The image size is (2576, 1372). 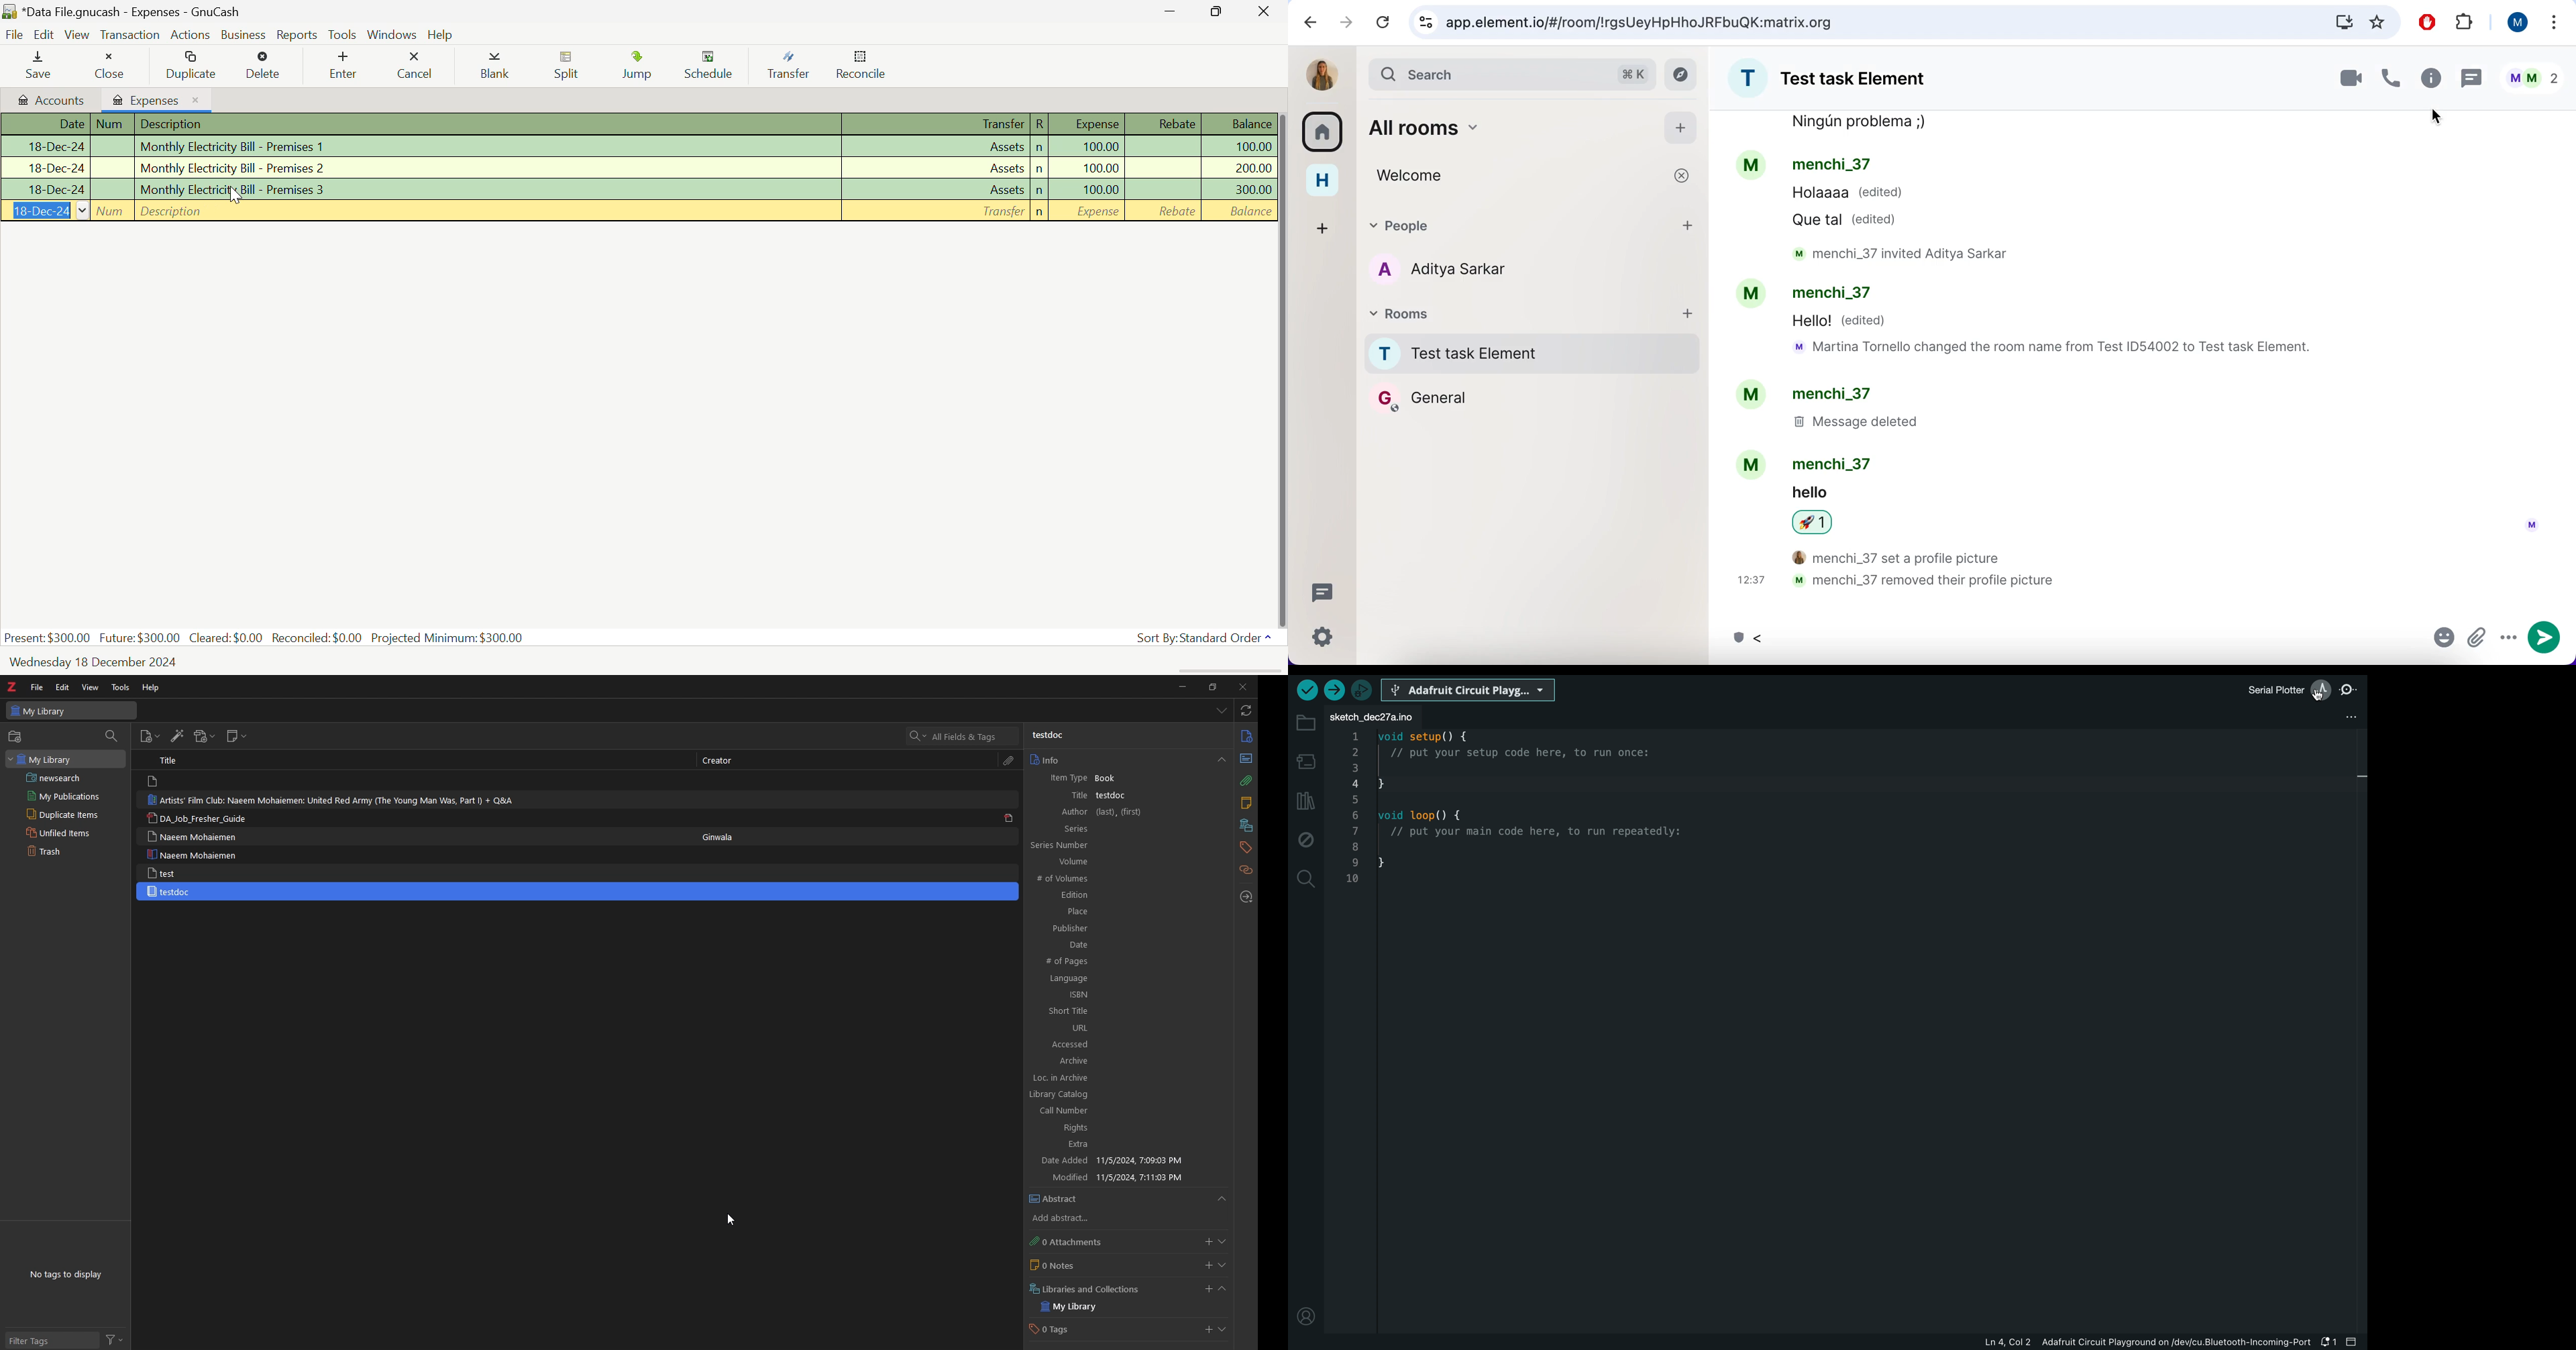 What do you see at coordinates (1050, 735) in the screenshot?
I see `testdoc` at bounding box center [1050, 735].